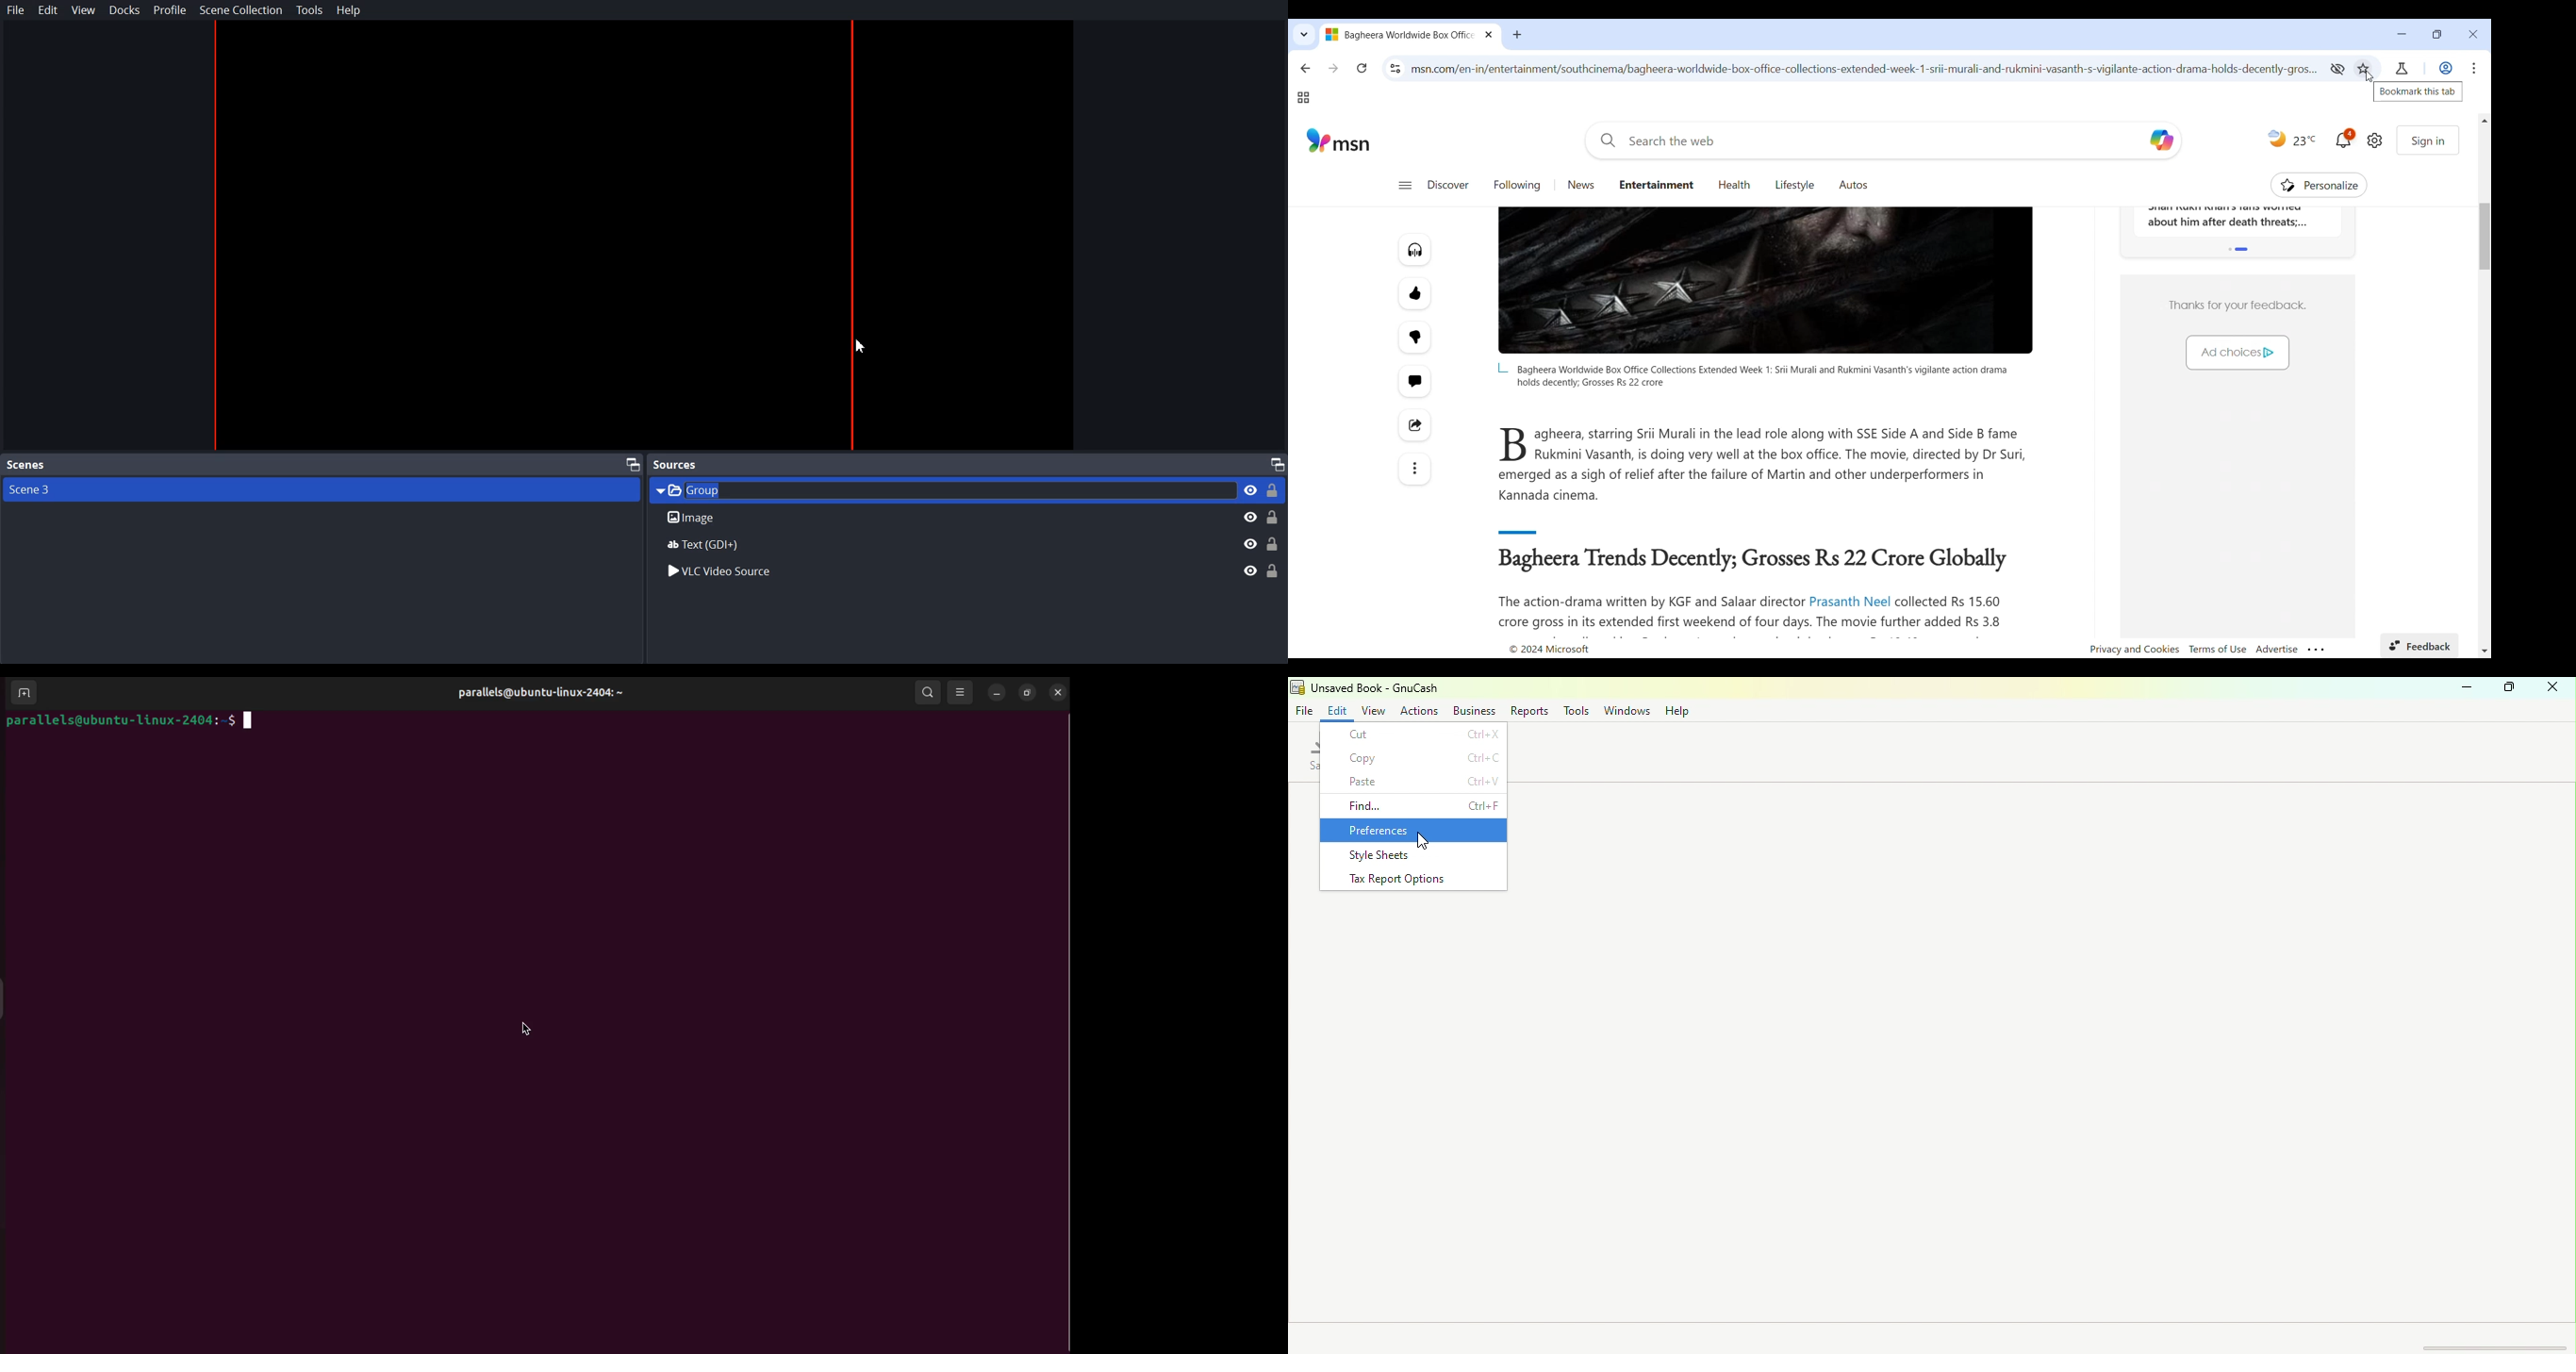 This screenshot has height=1372, width=2576. Describe the element at coordinates (25, 466) in the screenshot. I see `Scenes` at that location.